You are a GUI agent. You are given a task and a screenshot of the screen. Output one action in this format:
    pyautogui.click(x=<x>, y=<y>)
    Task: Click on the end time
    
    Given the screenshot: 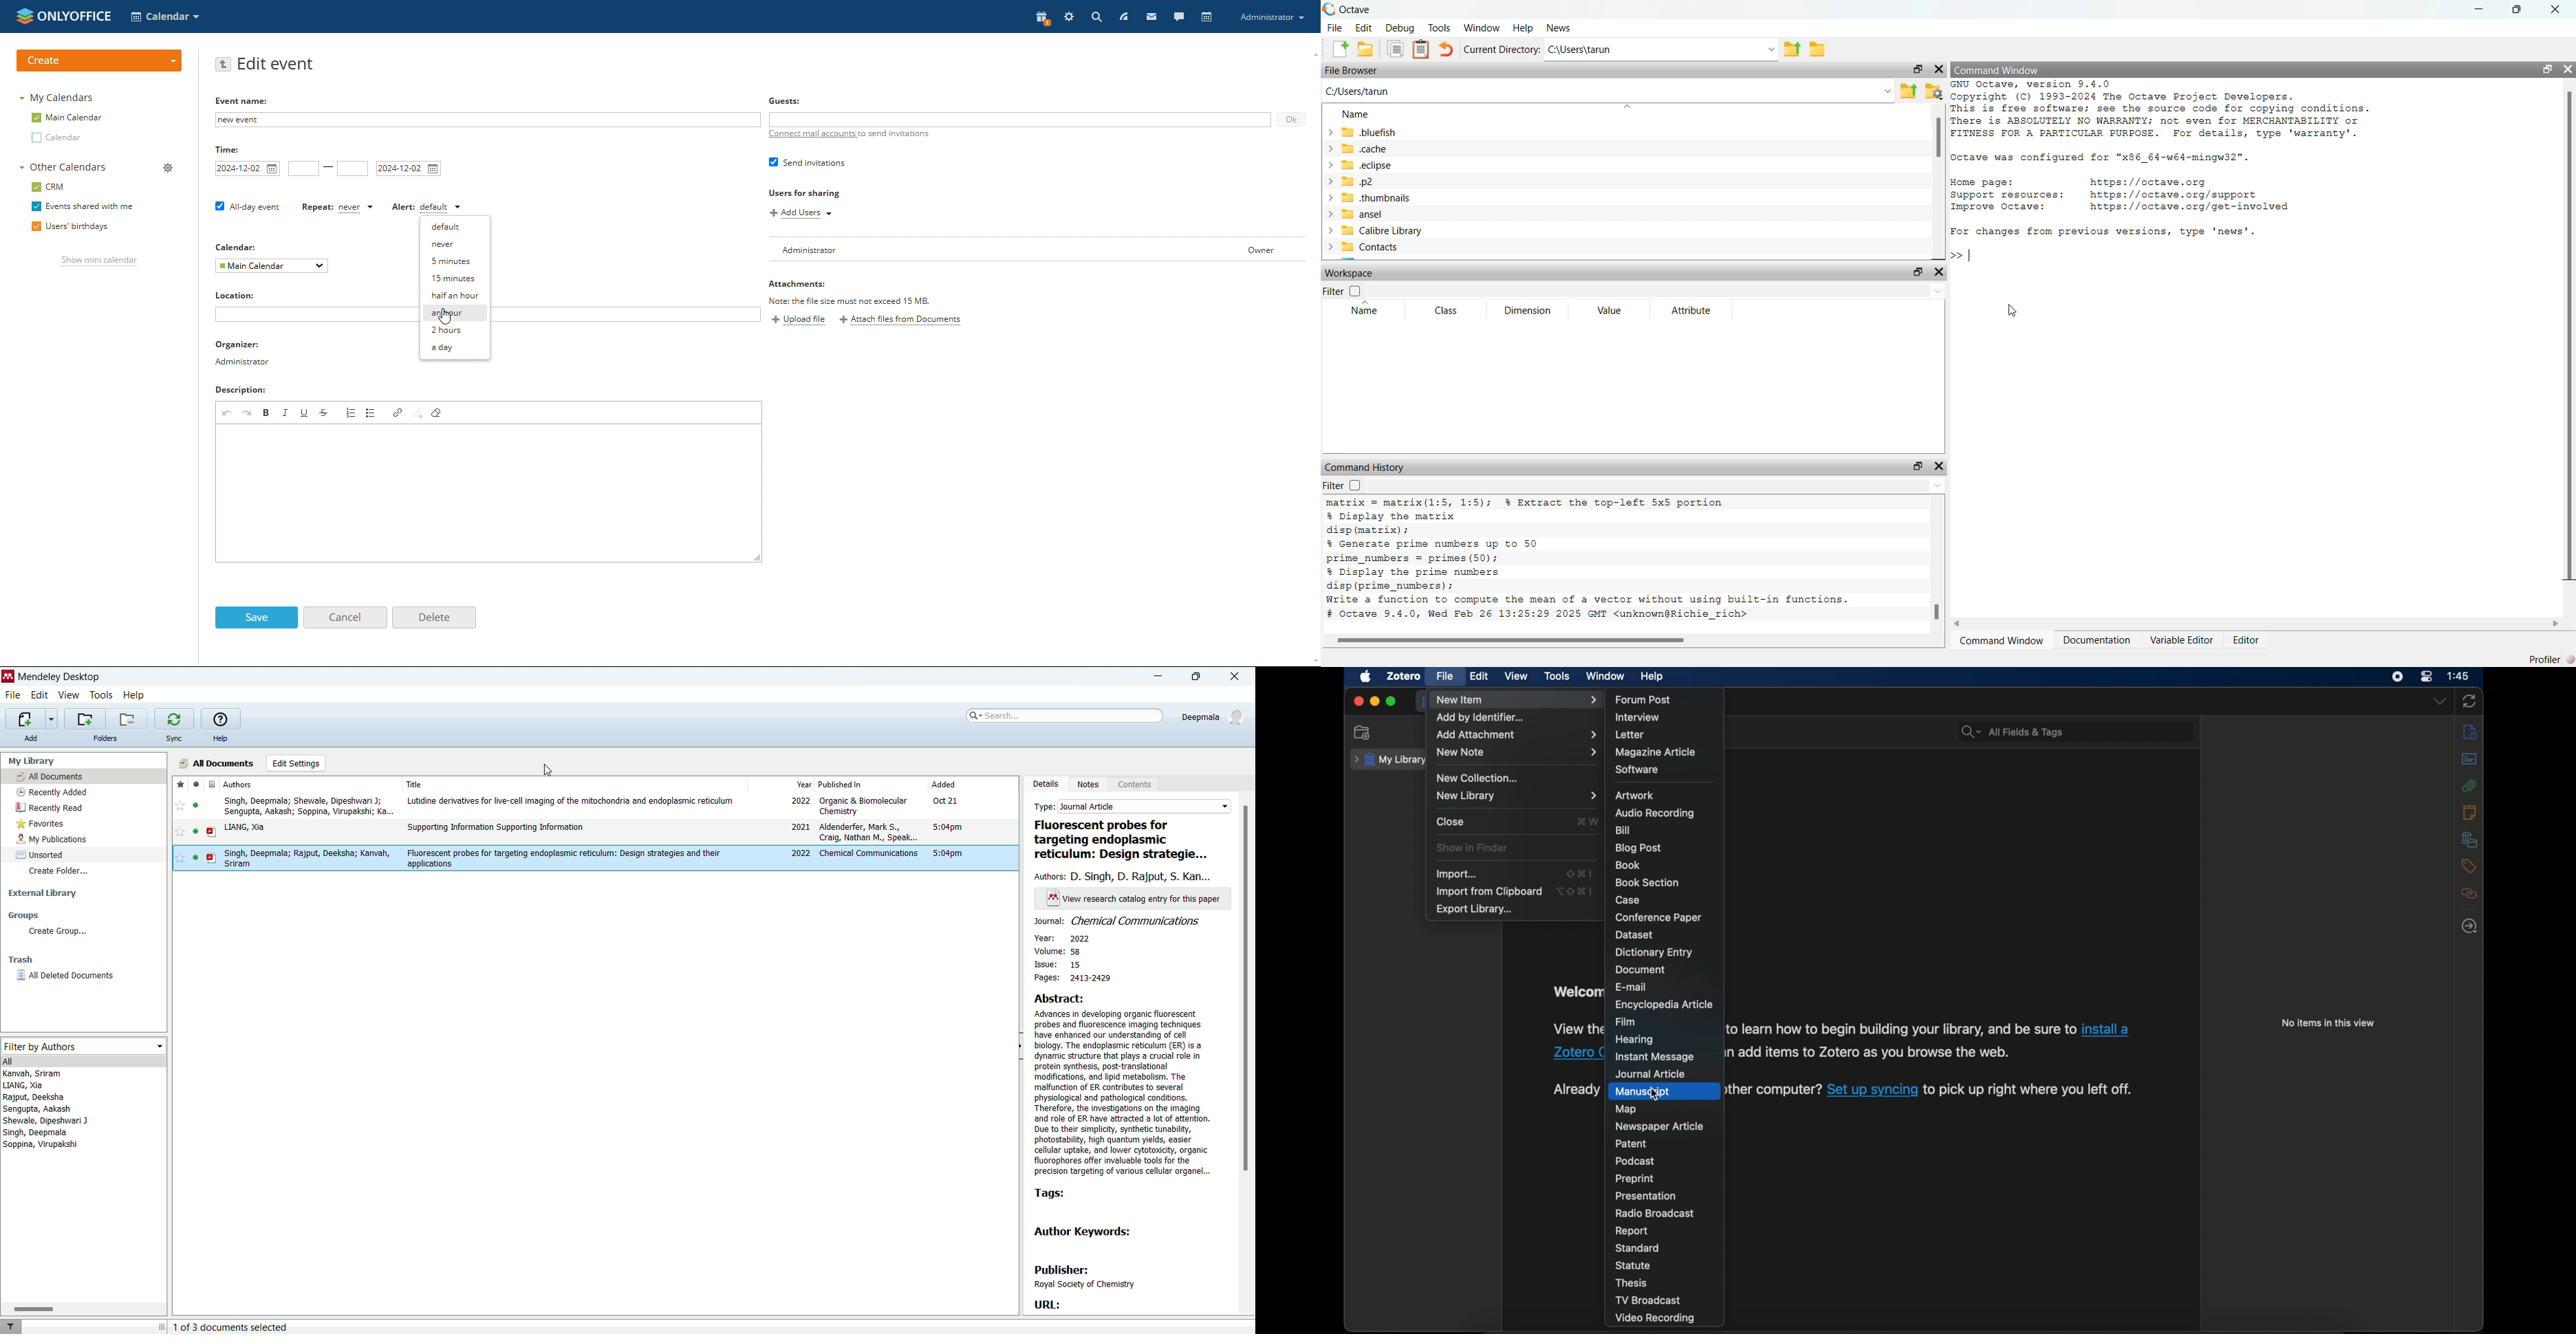 What is the action you would take?
    pyautogui.click(x=353, y=168)
    